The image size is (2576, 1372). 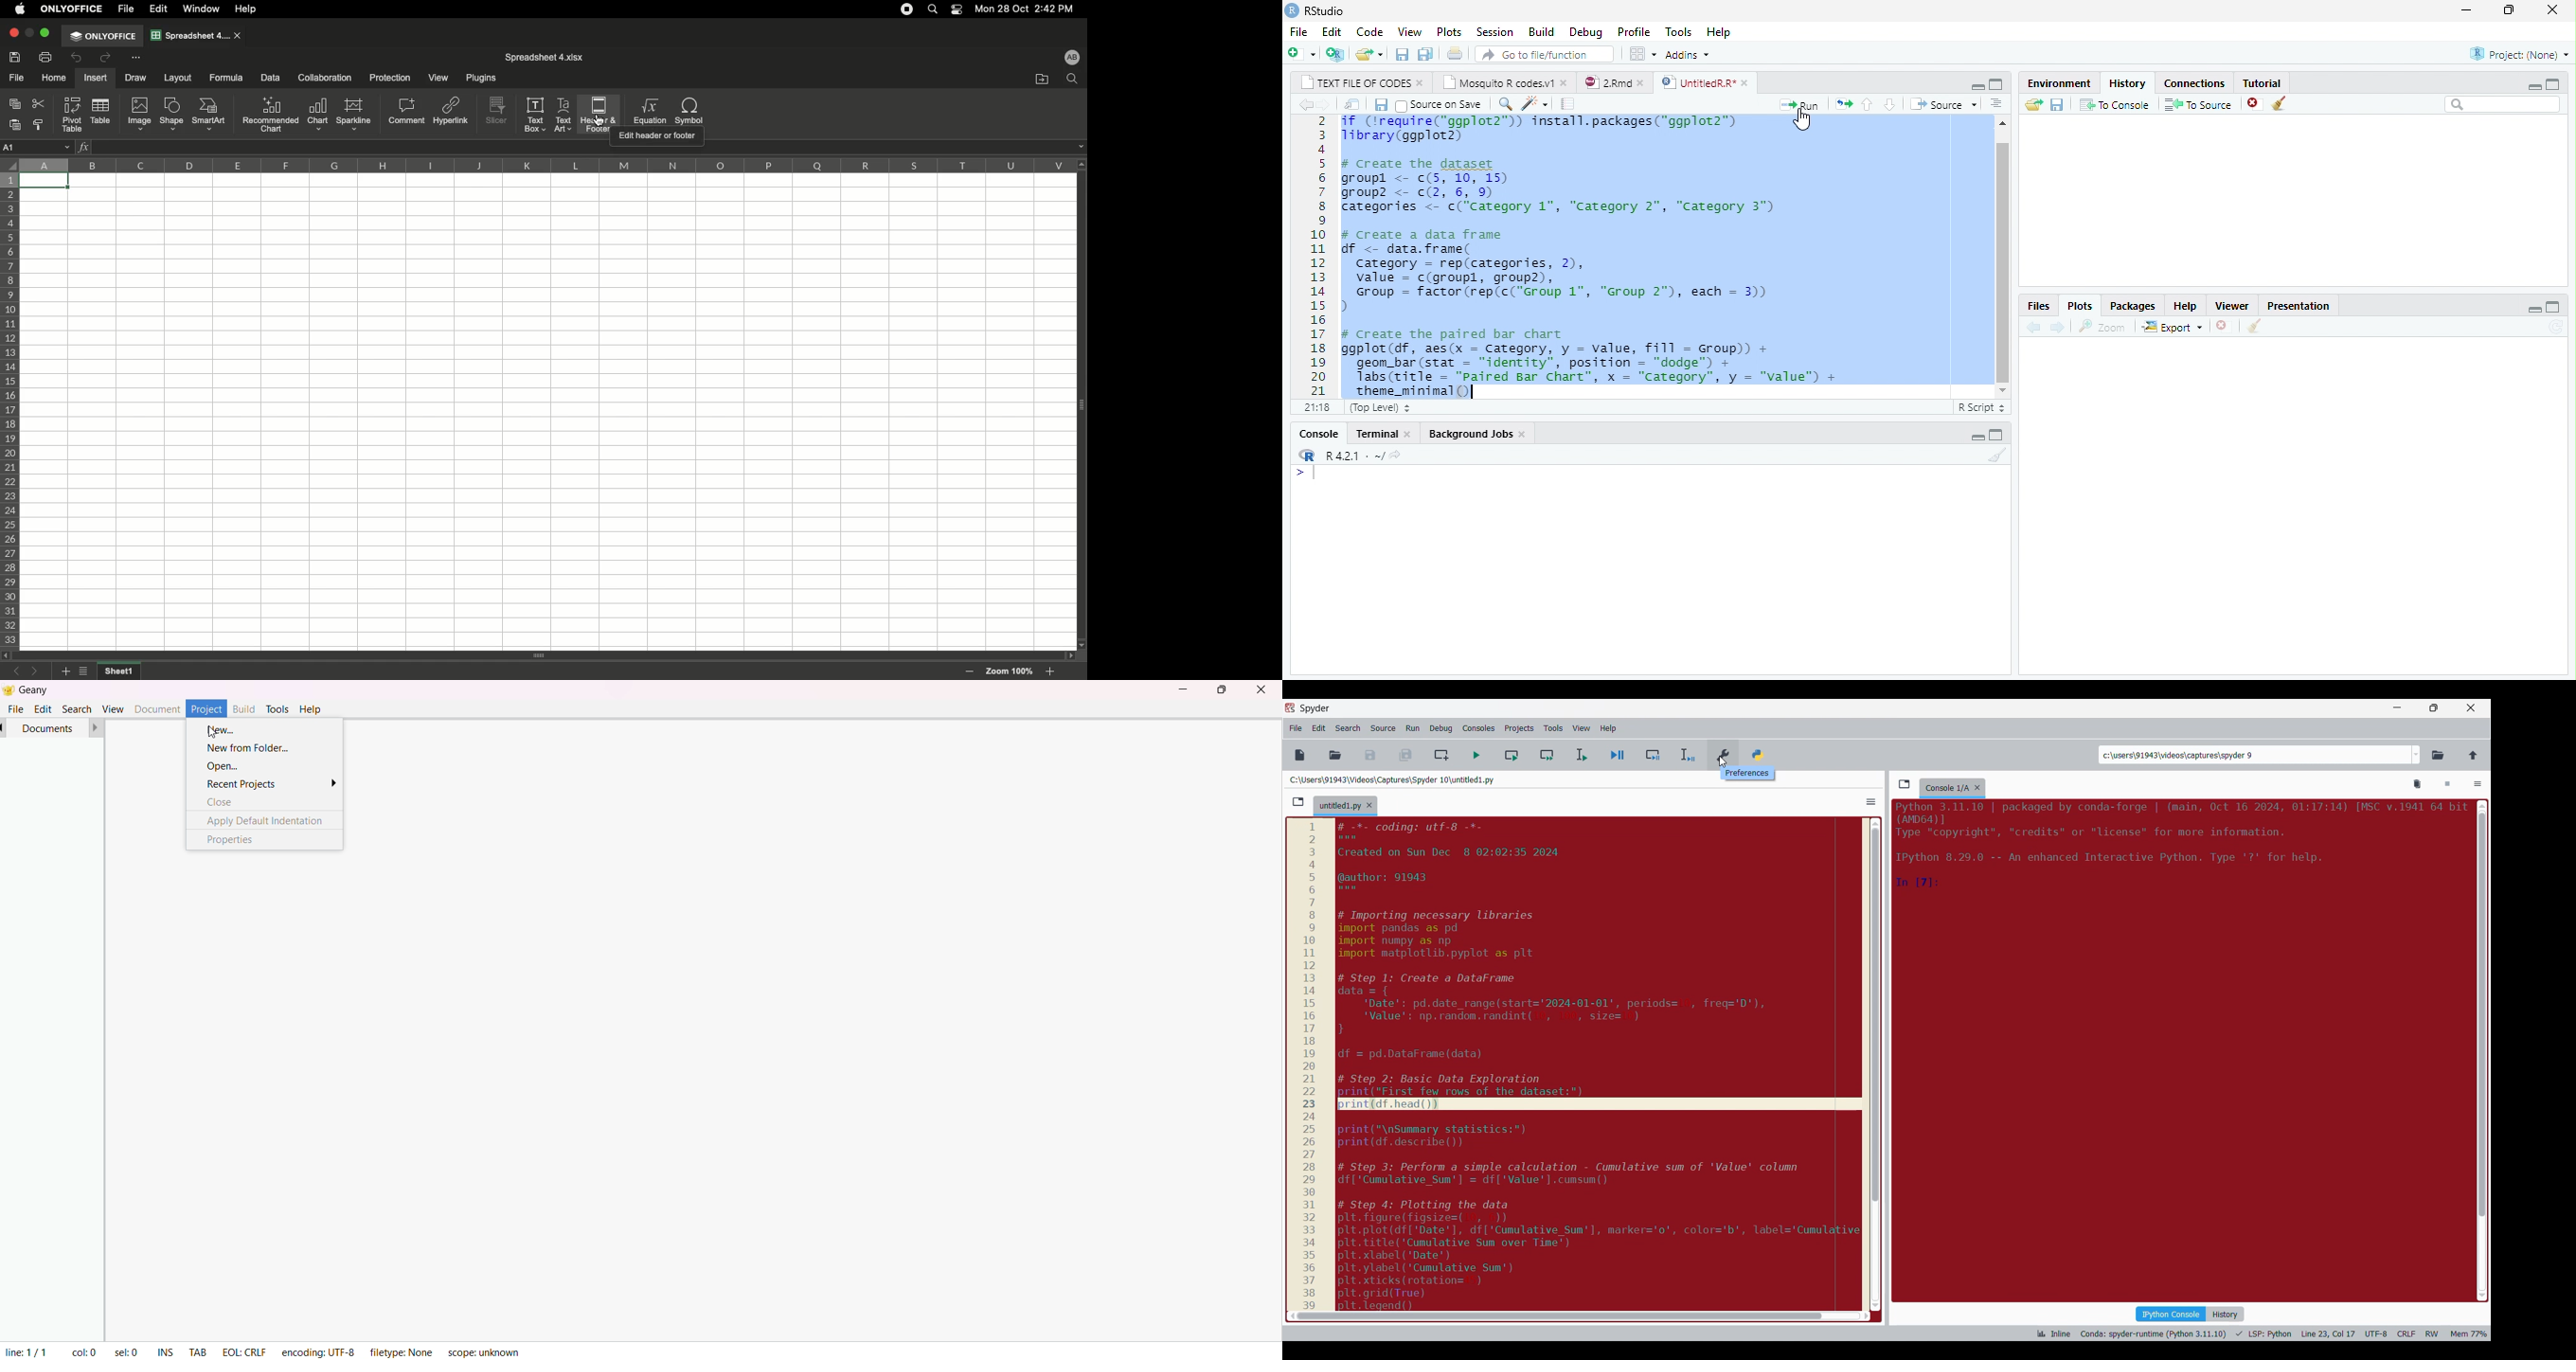 I want to click on Scroll, so click(x=539, y=657).